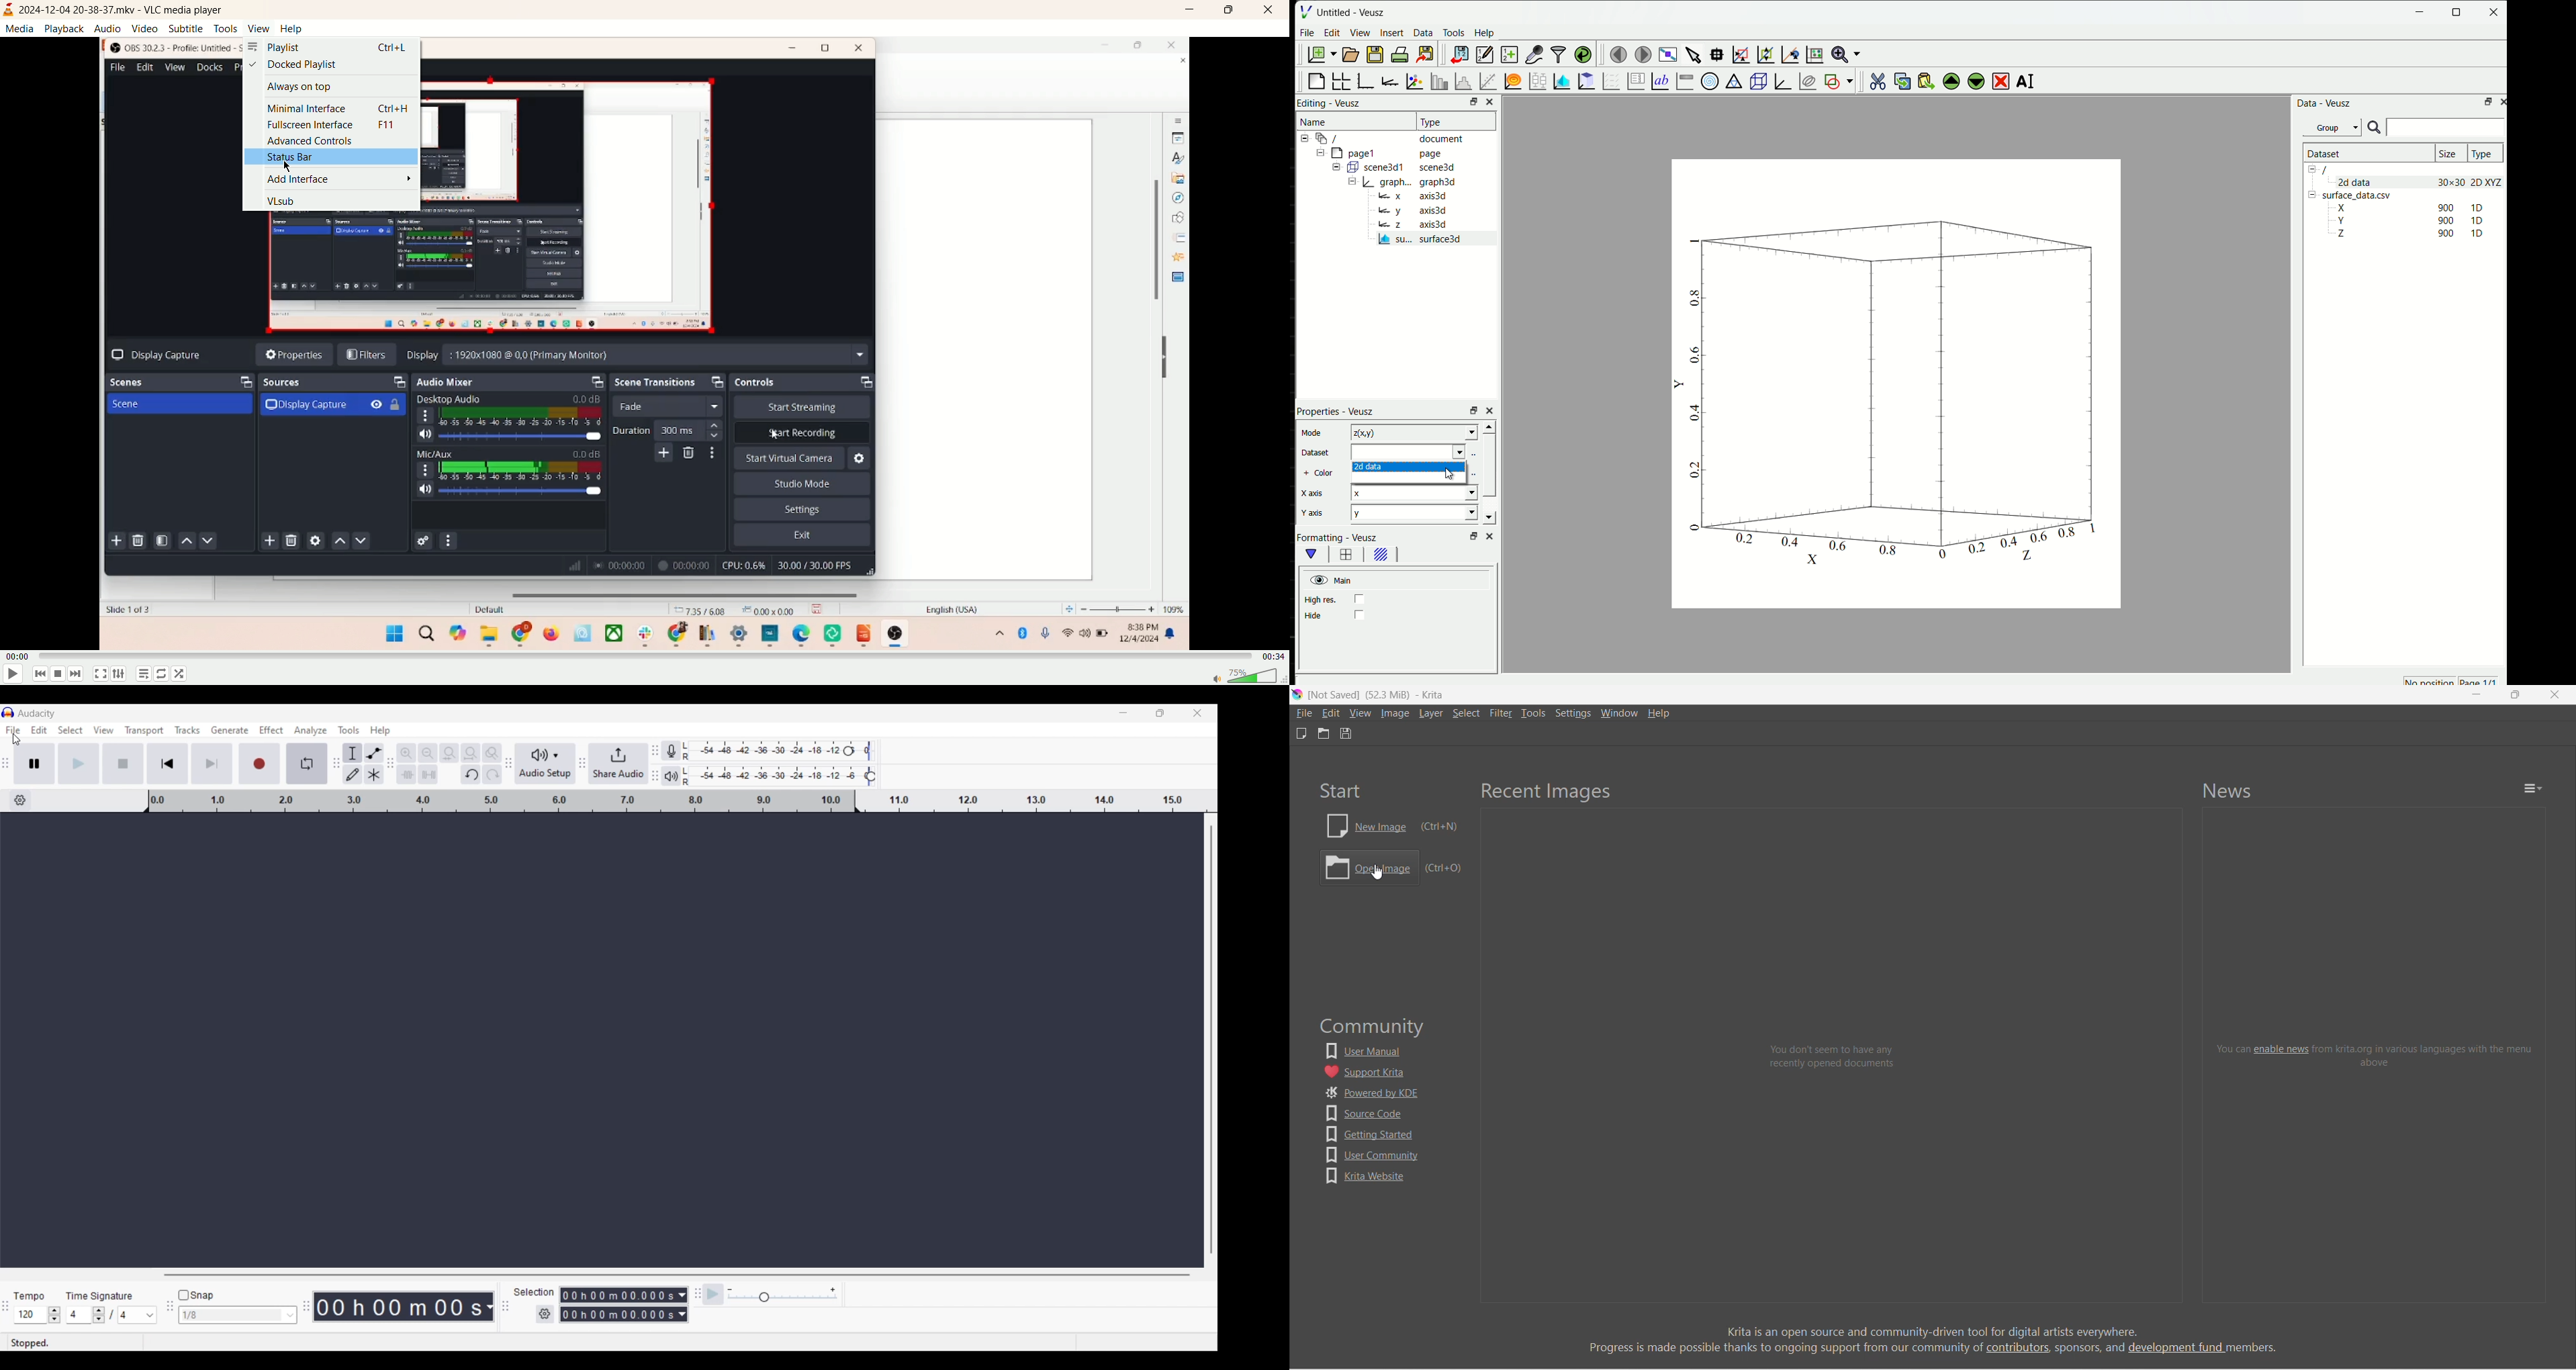 The image size is (2576, 1372). I want to click on close, so click(2503, 100).